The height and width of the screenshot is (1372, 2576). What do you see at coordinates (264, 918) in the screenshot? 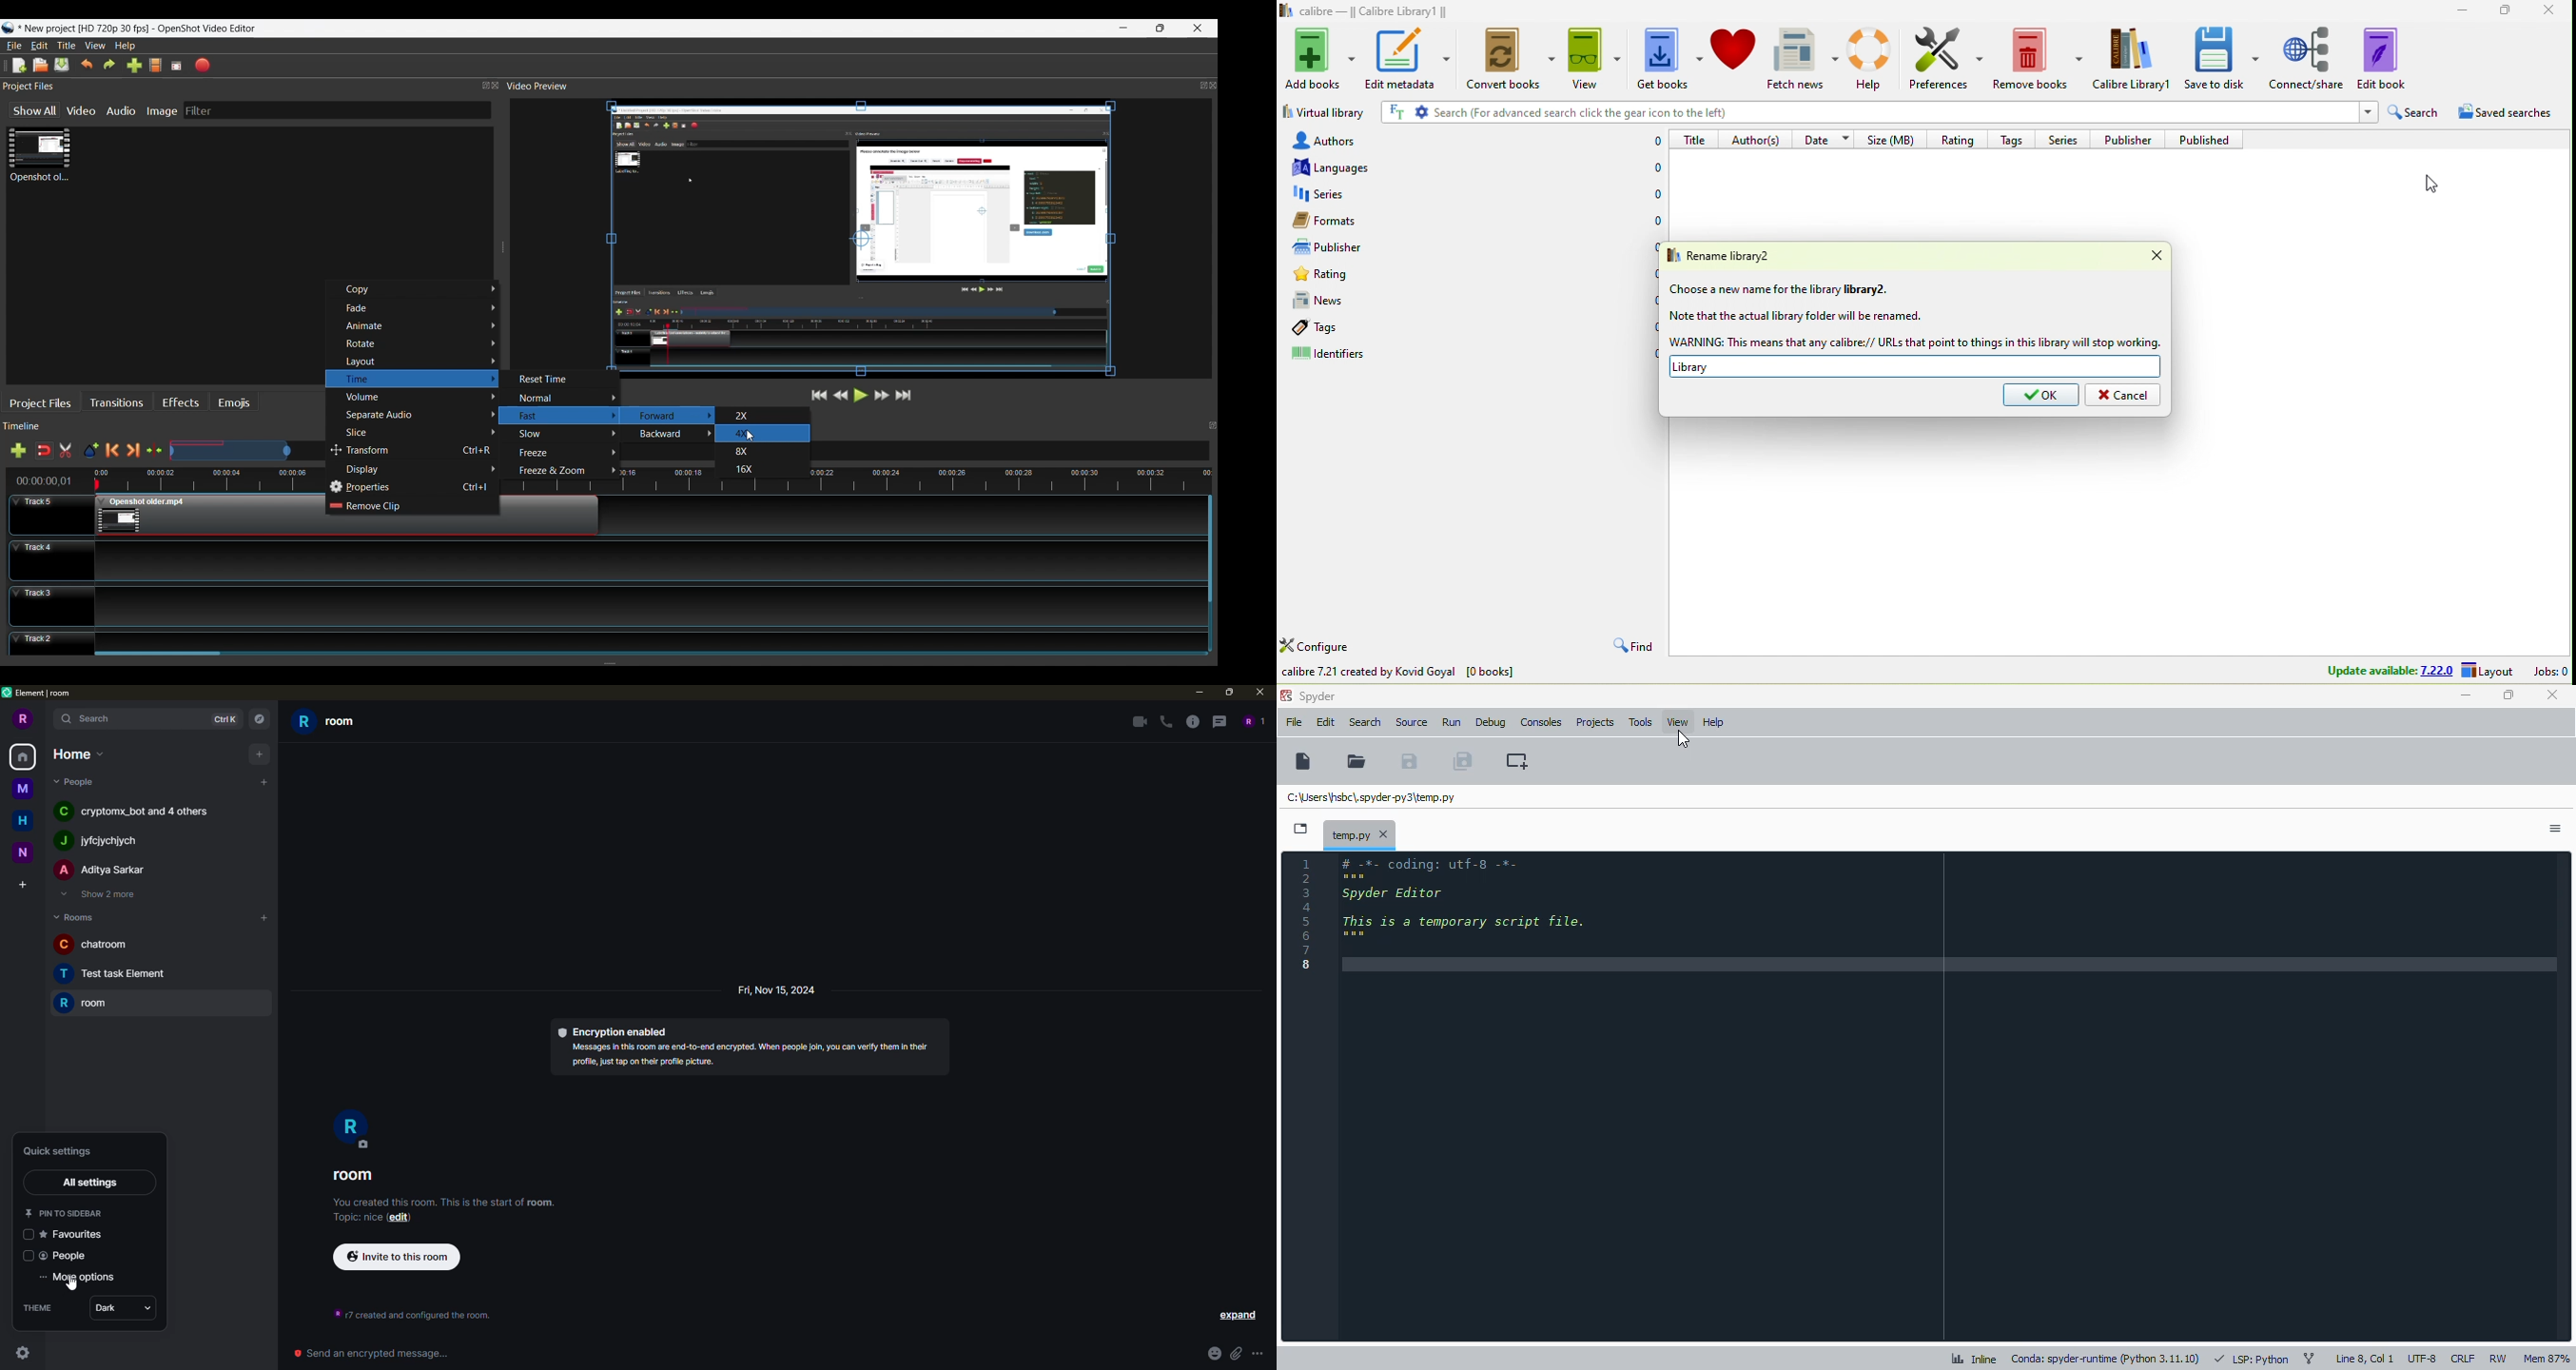
I see `add` at bounding box center [264, 918].